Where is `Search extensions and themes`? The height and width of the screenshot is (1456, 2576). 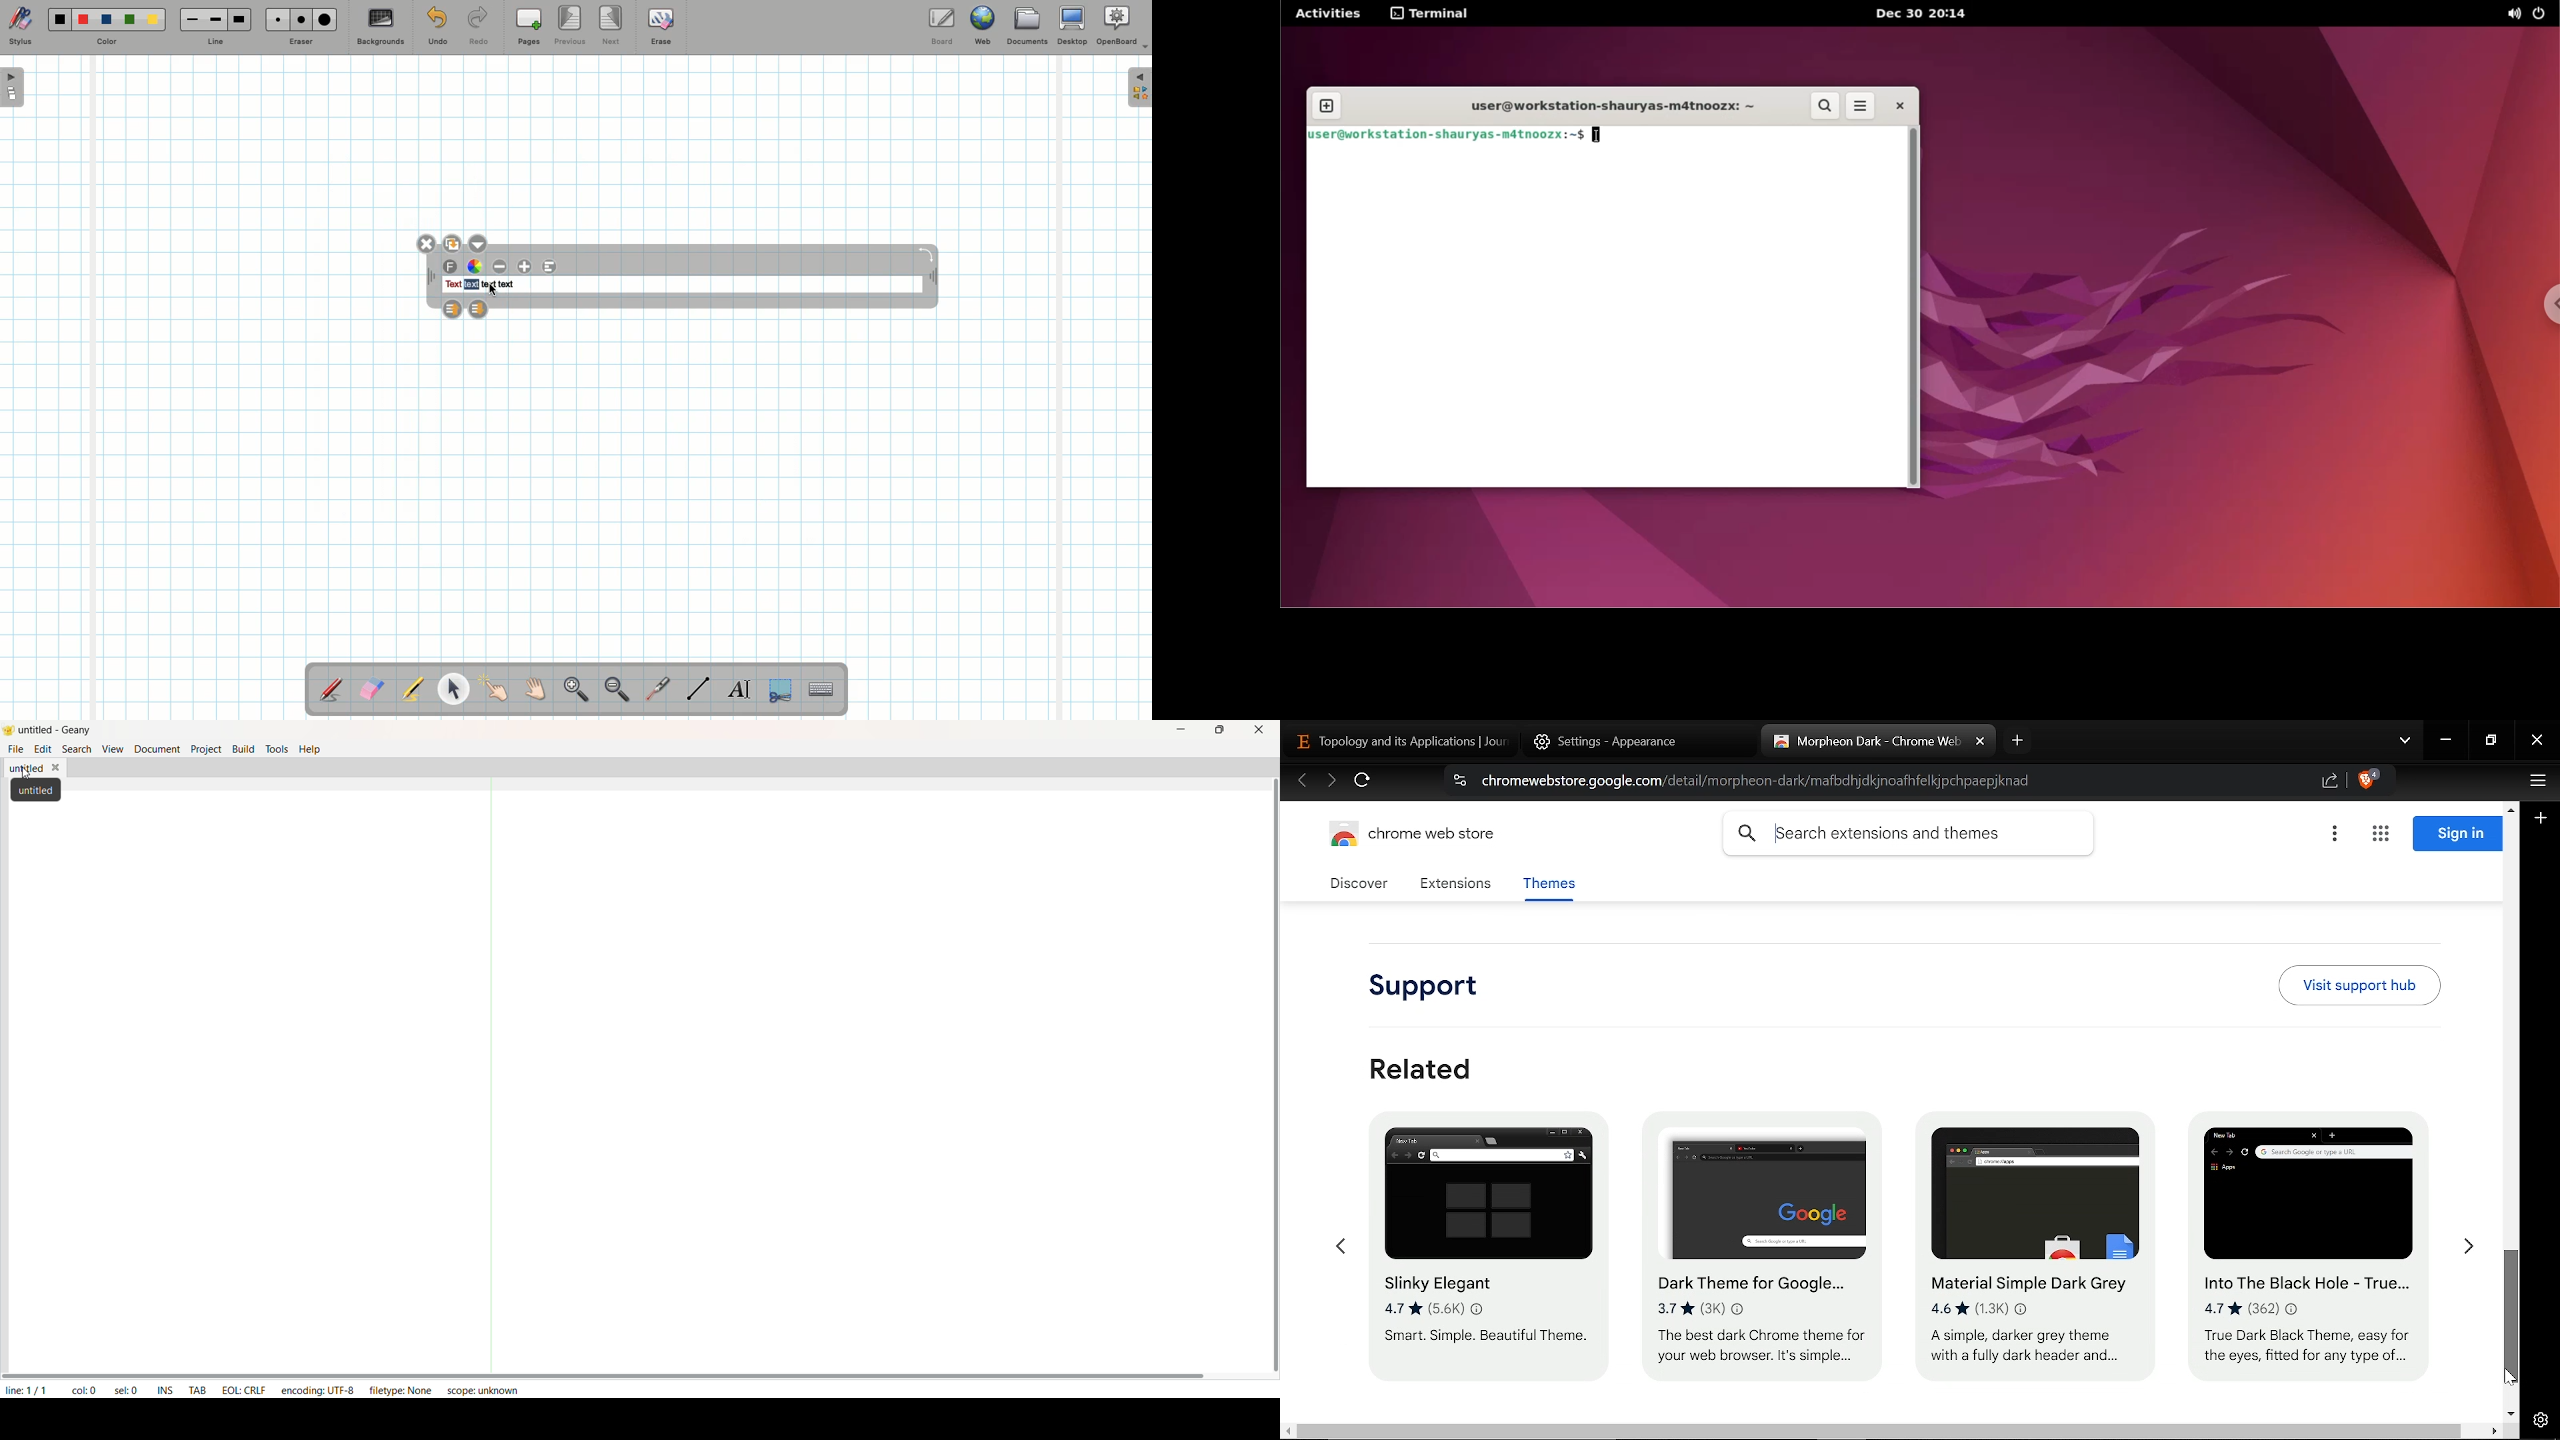 Search extensions and themes is located at coordinates (1908, 834).